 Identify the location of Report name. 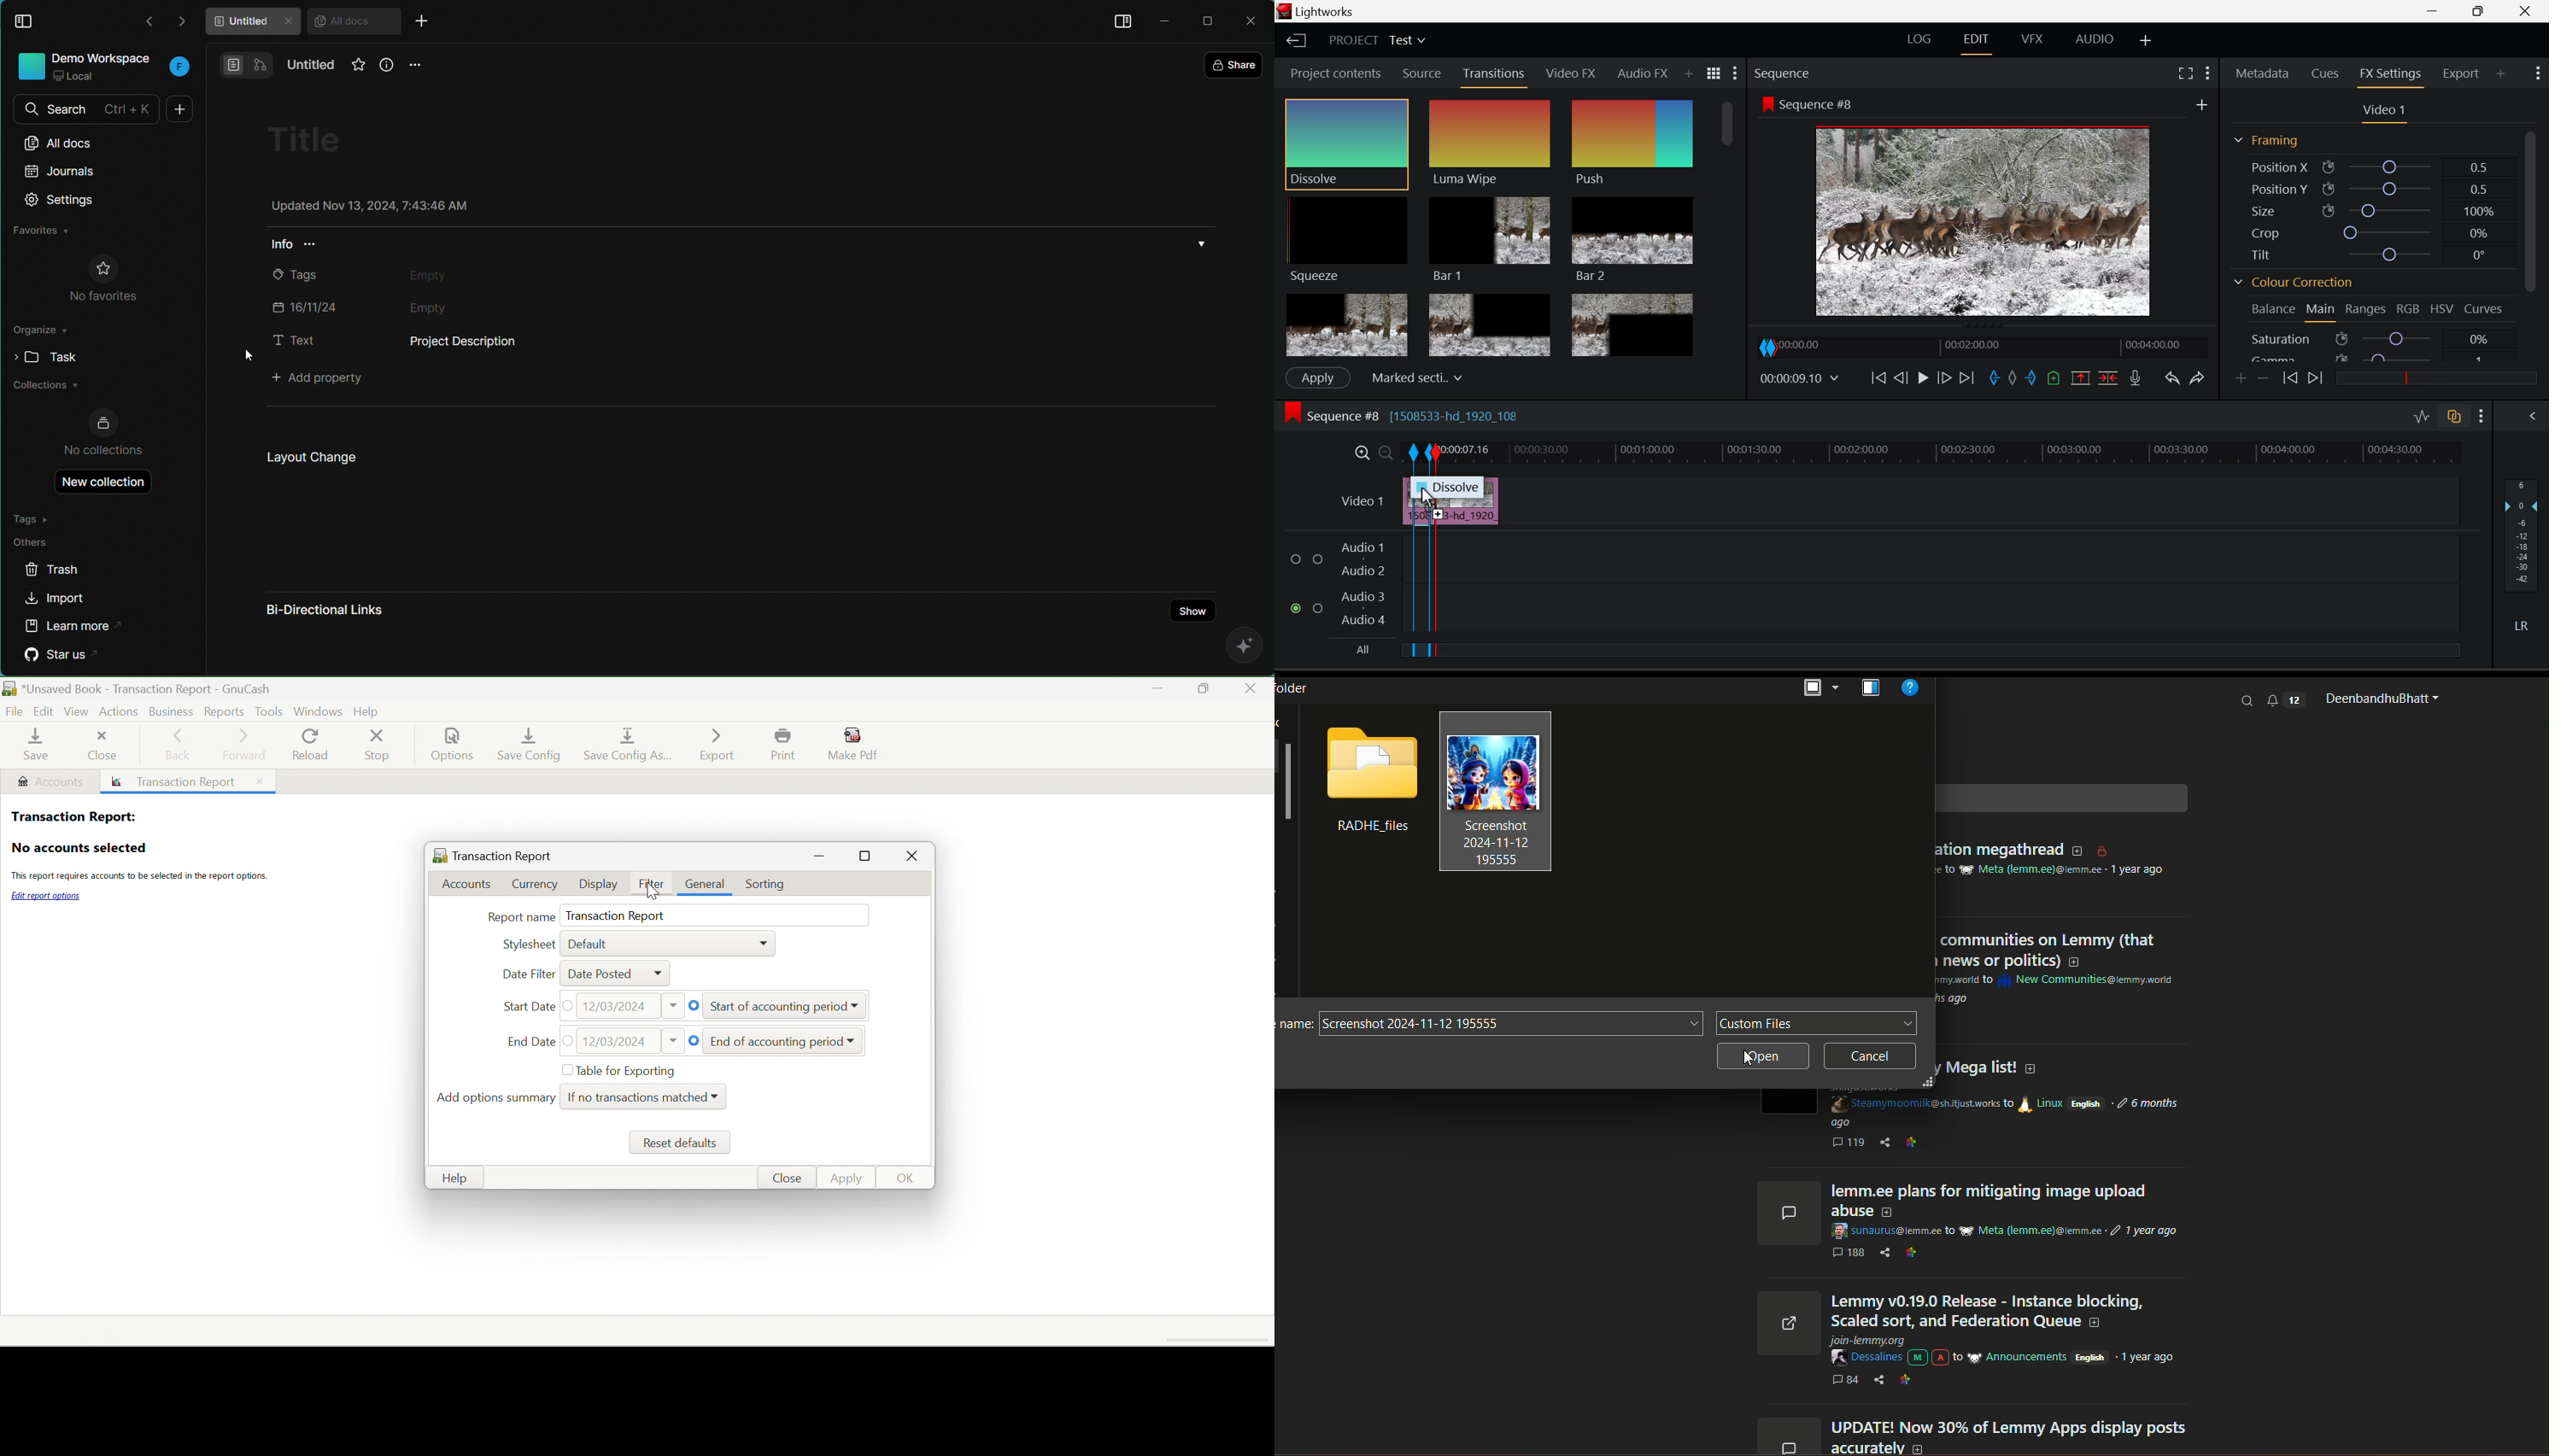
(521, 917).